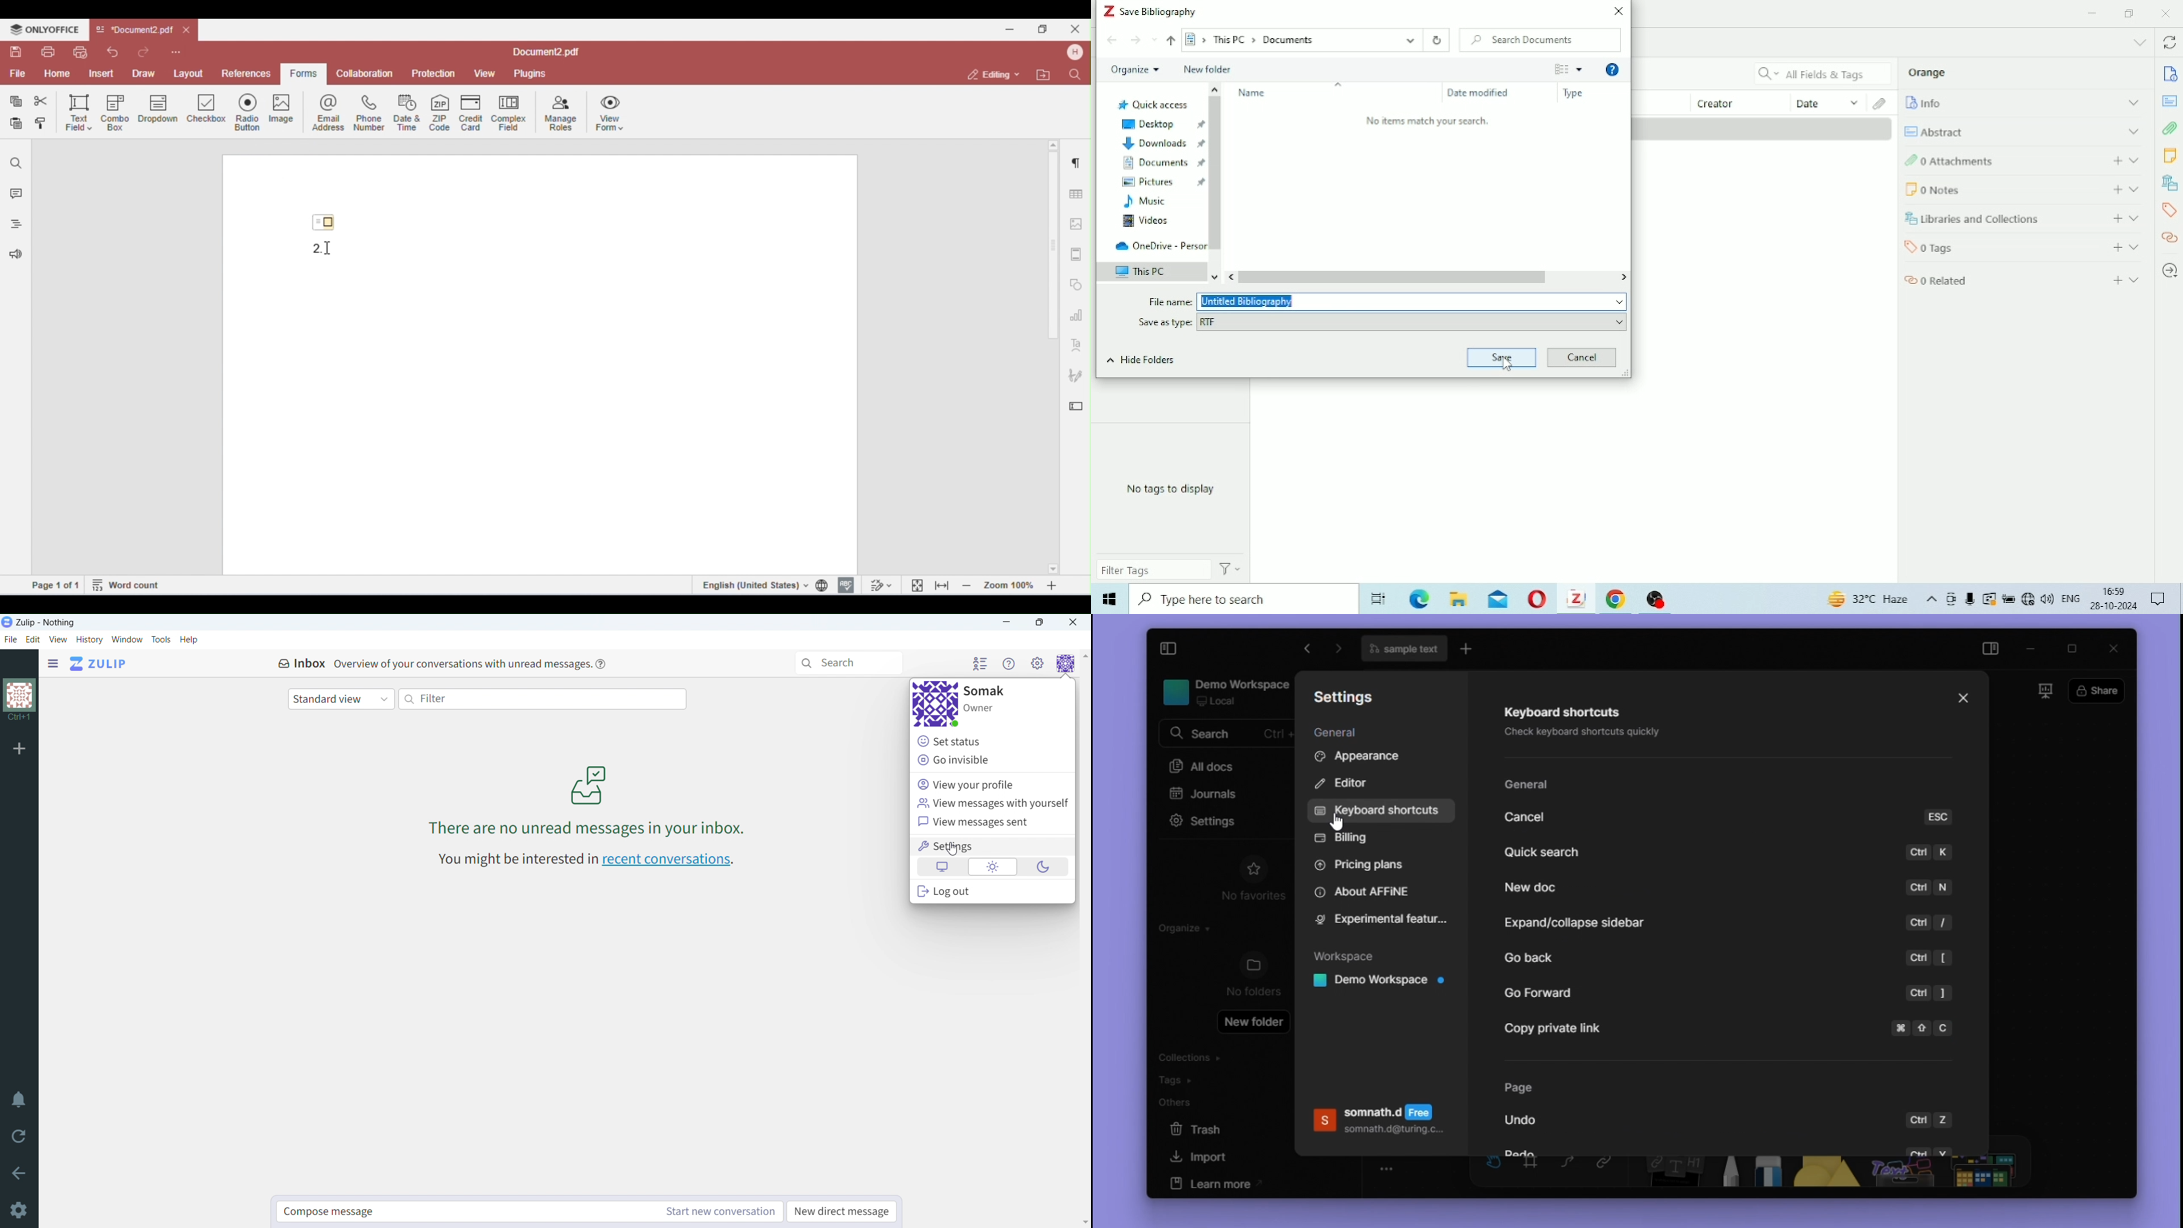  What do you see at coordinates (1112, 41) in the screenshot?
I see `Back` at bounding box center [1112, 41].